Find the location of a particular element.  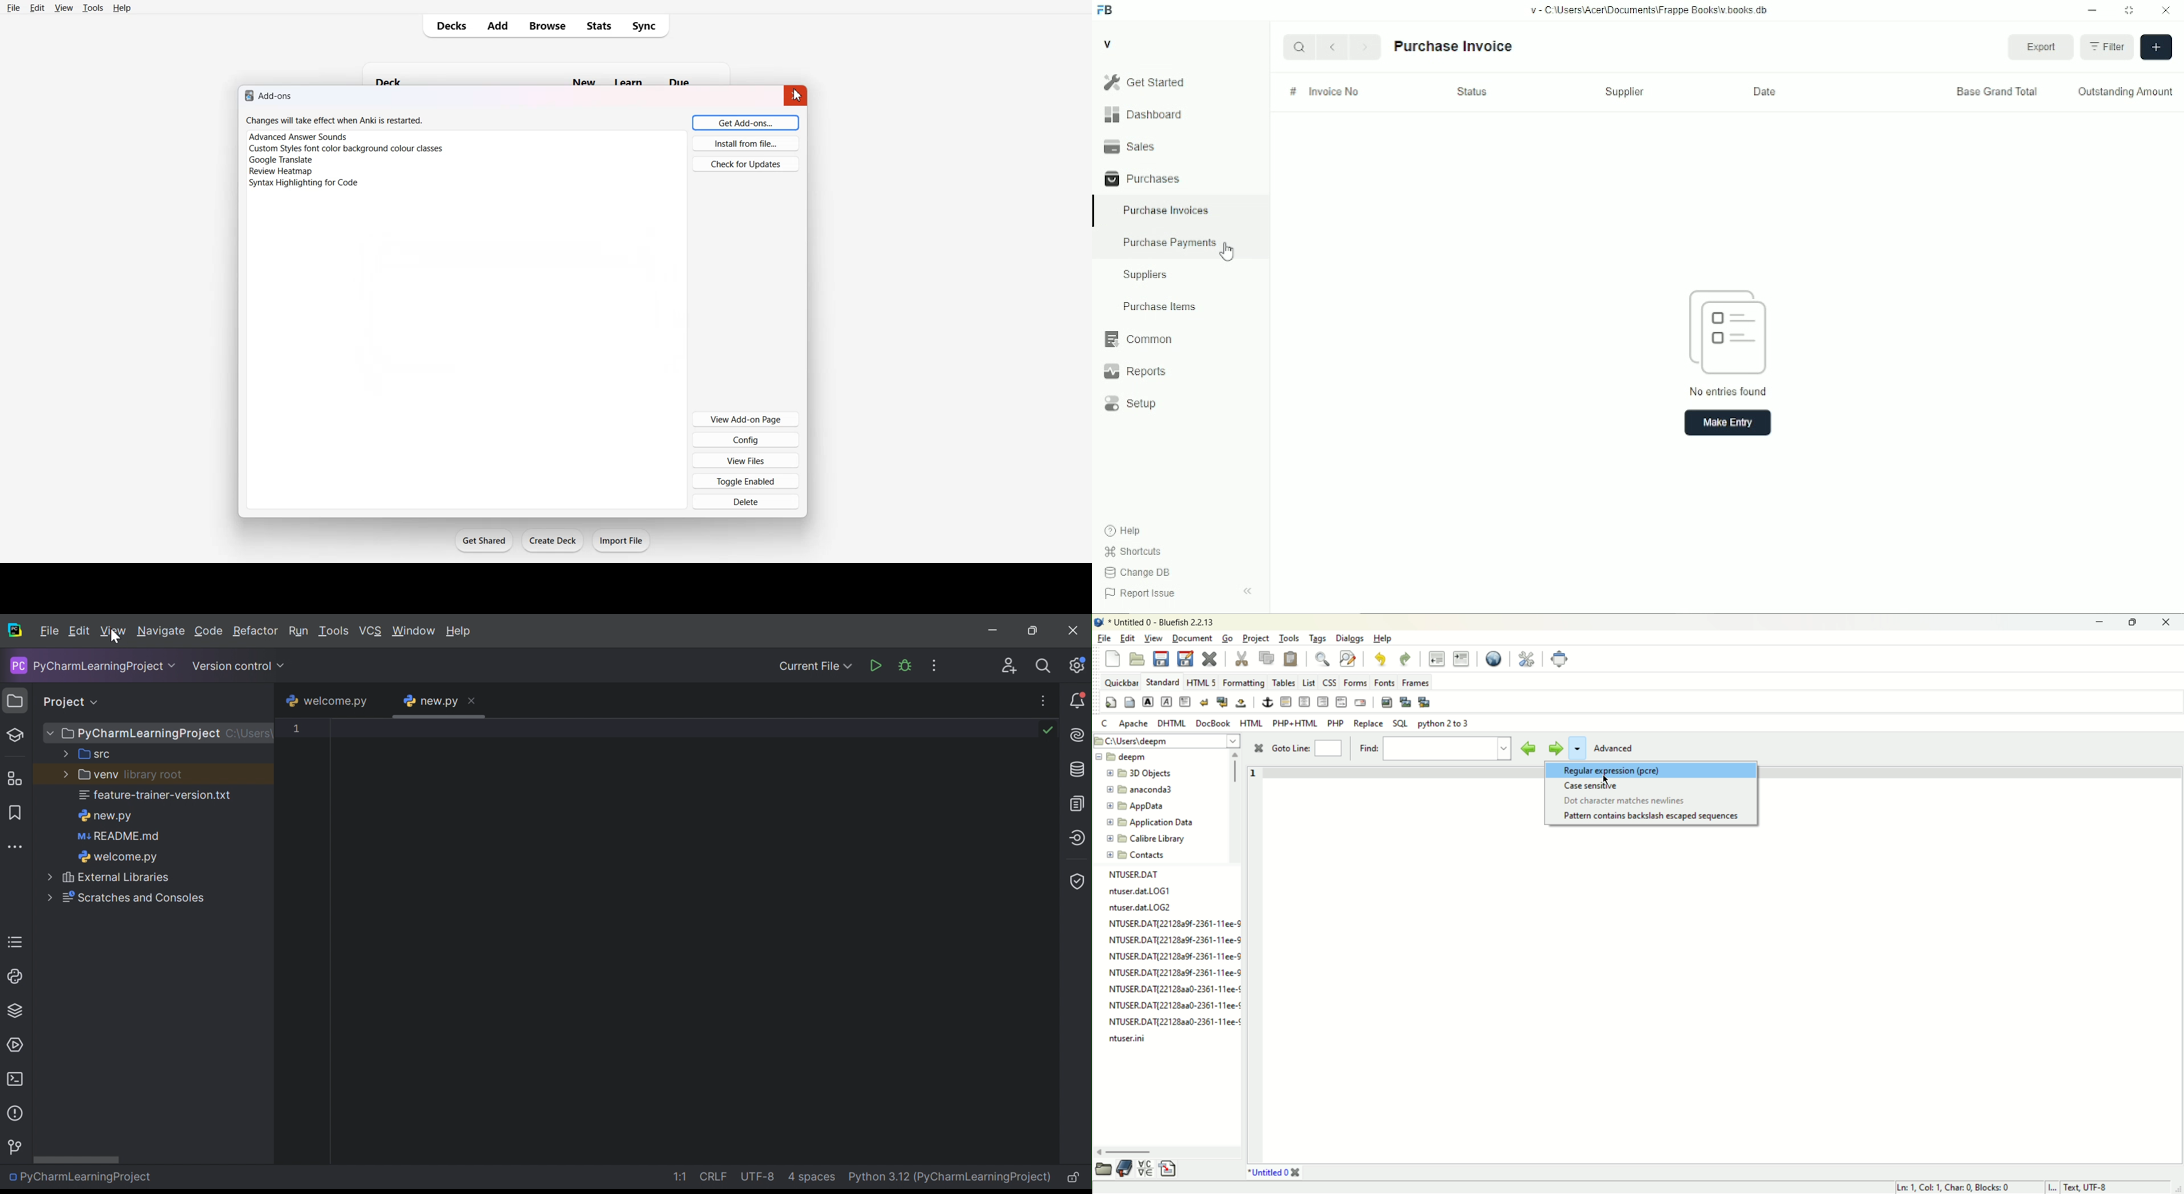

View is located at coordinates (114, 631).